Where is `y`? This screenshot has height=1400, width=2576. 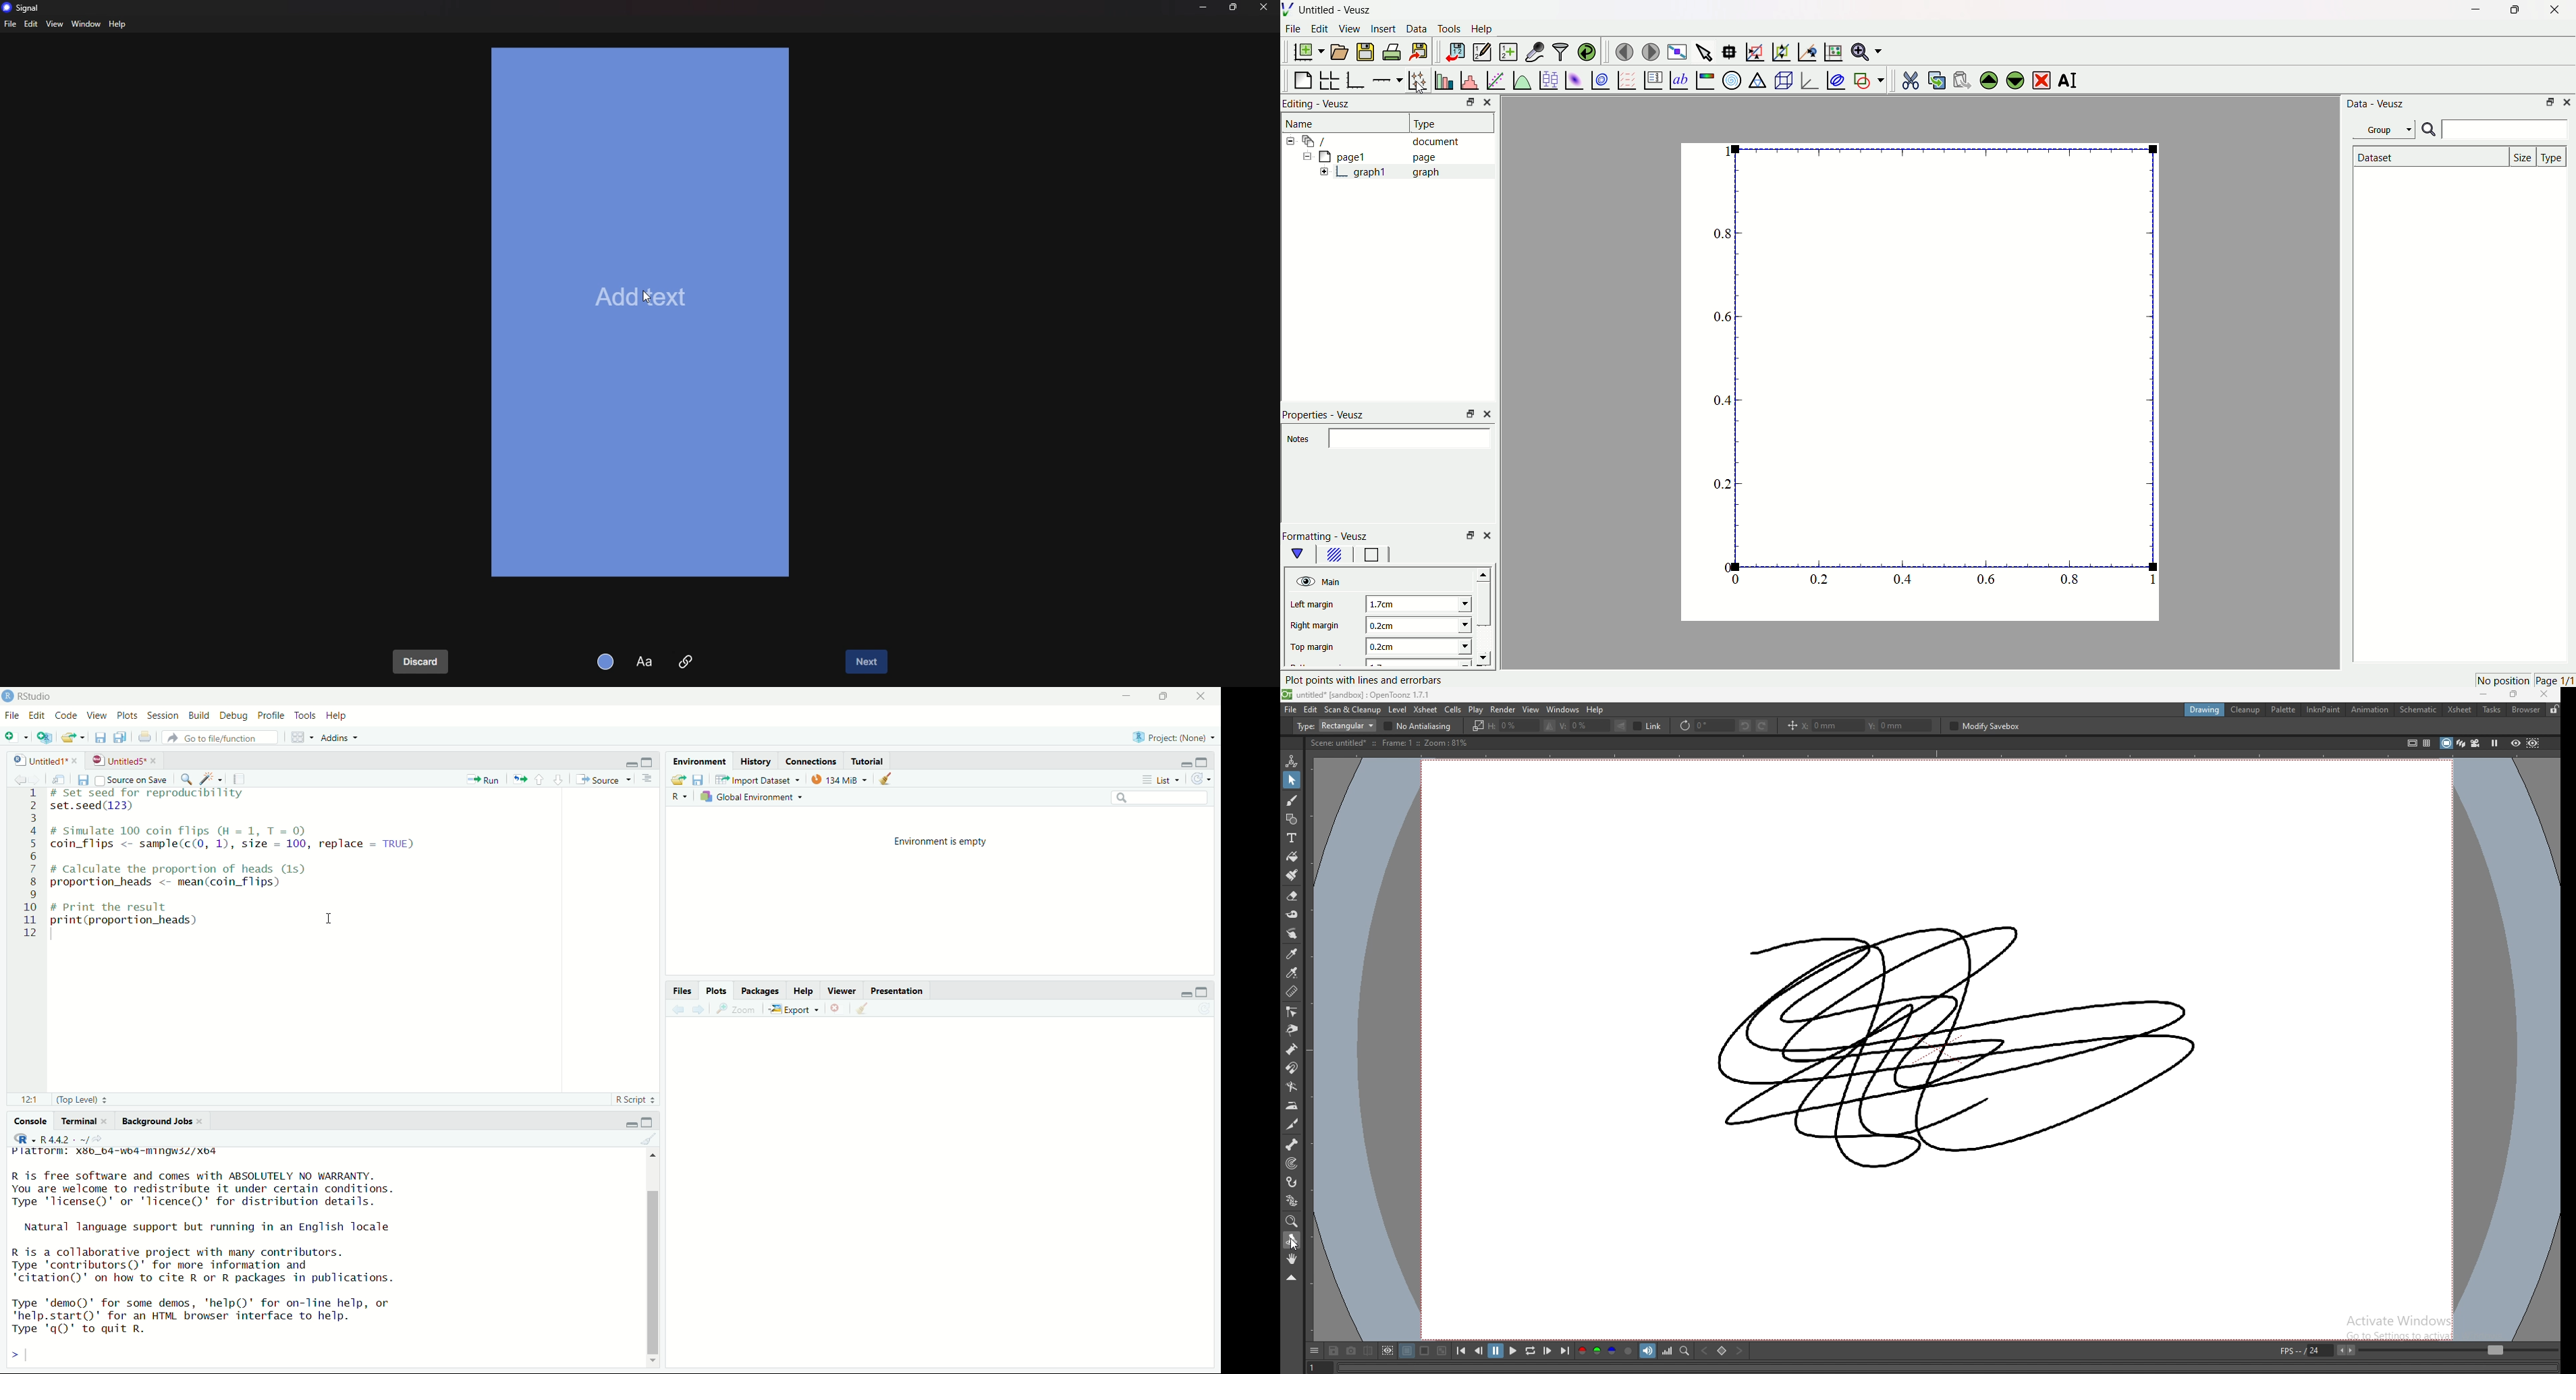
y is located at coordinates (1902, 726).